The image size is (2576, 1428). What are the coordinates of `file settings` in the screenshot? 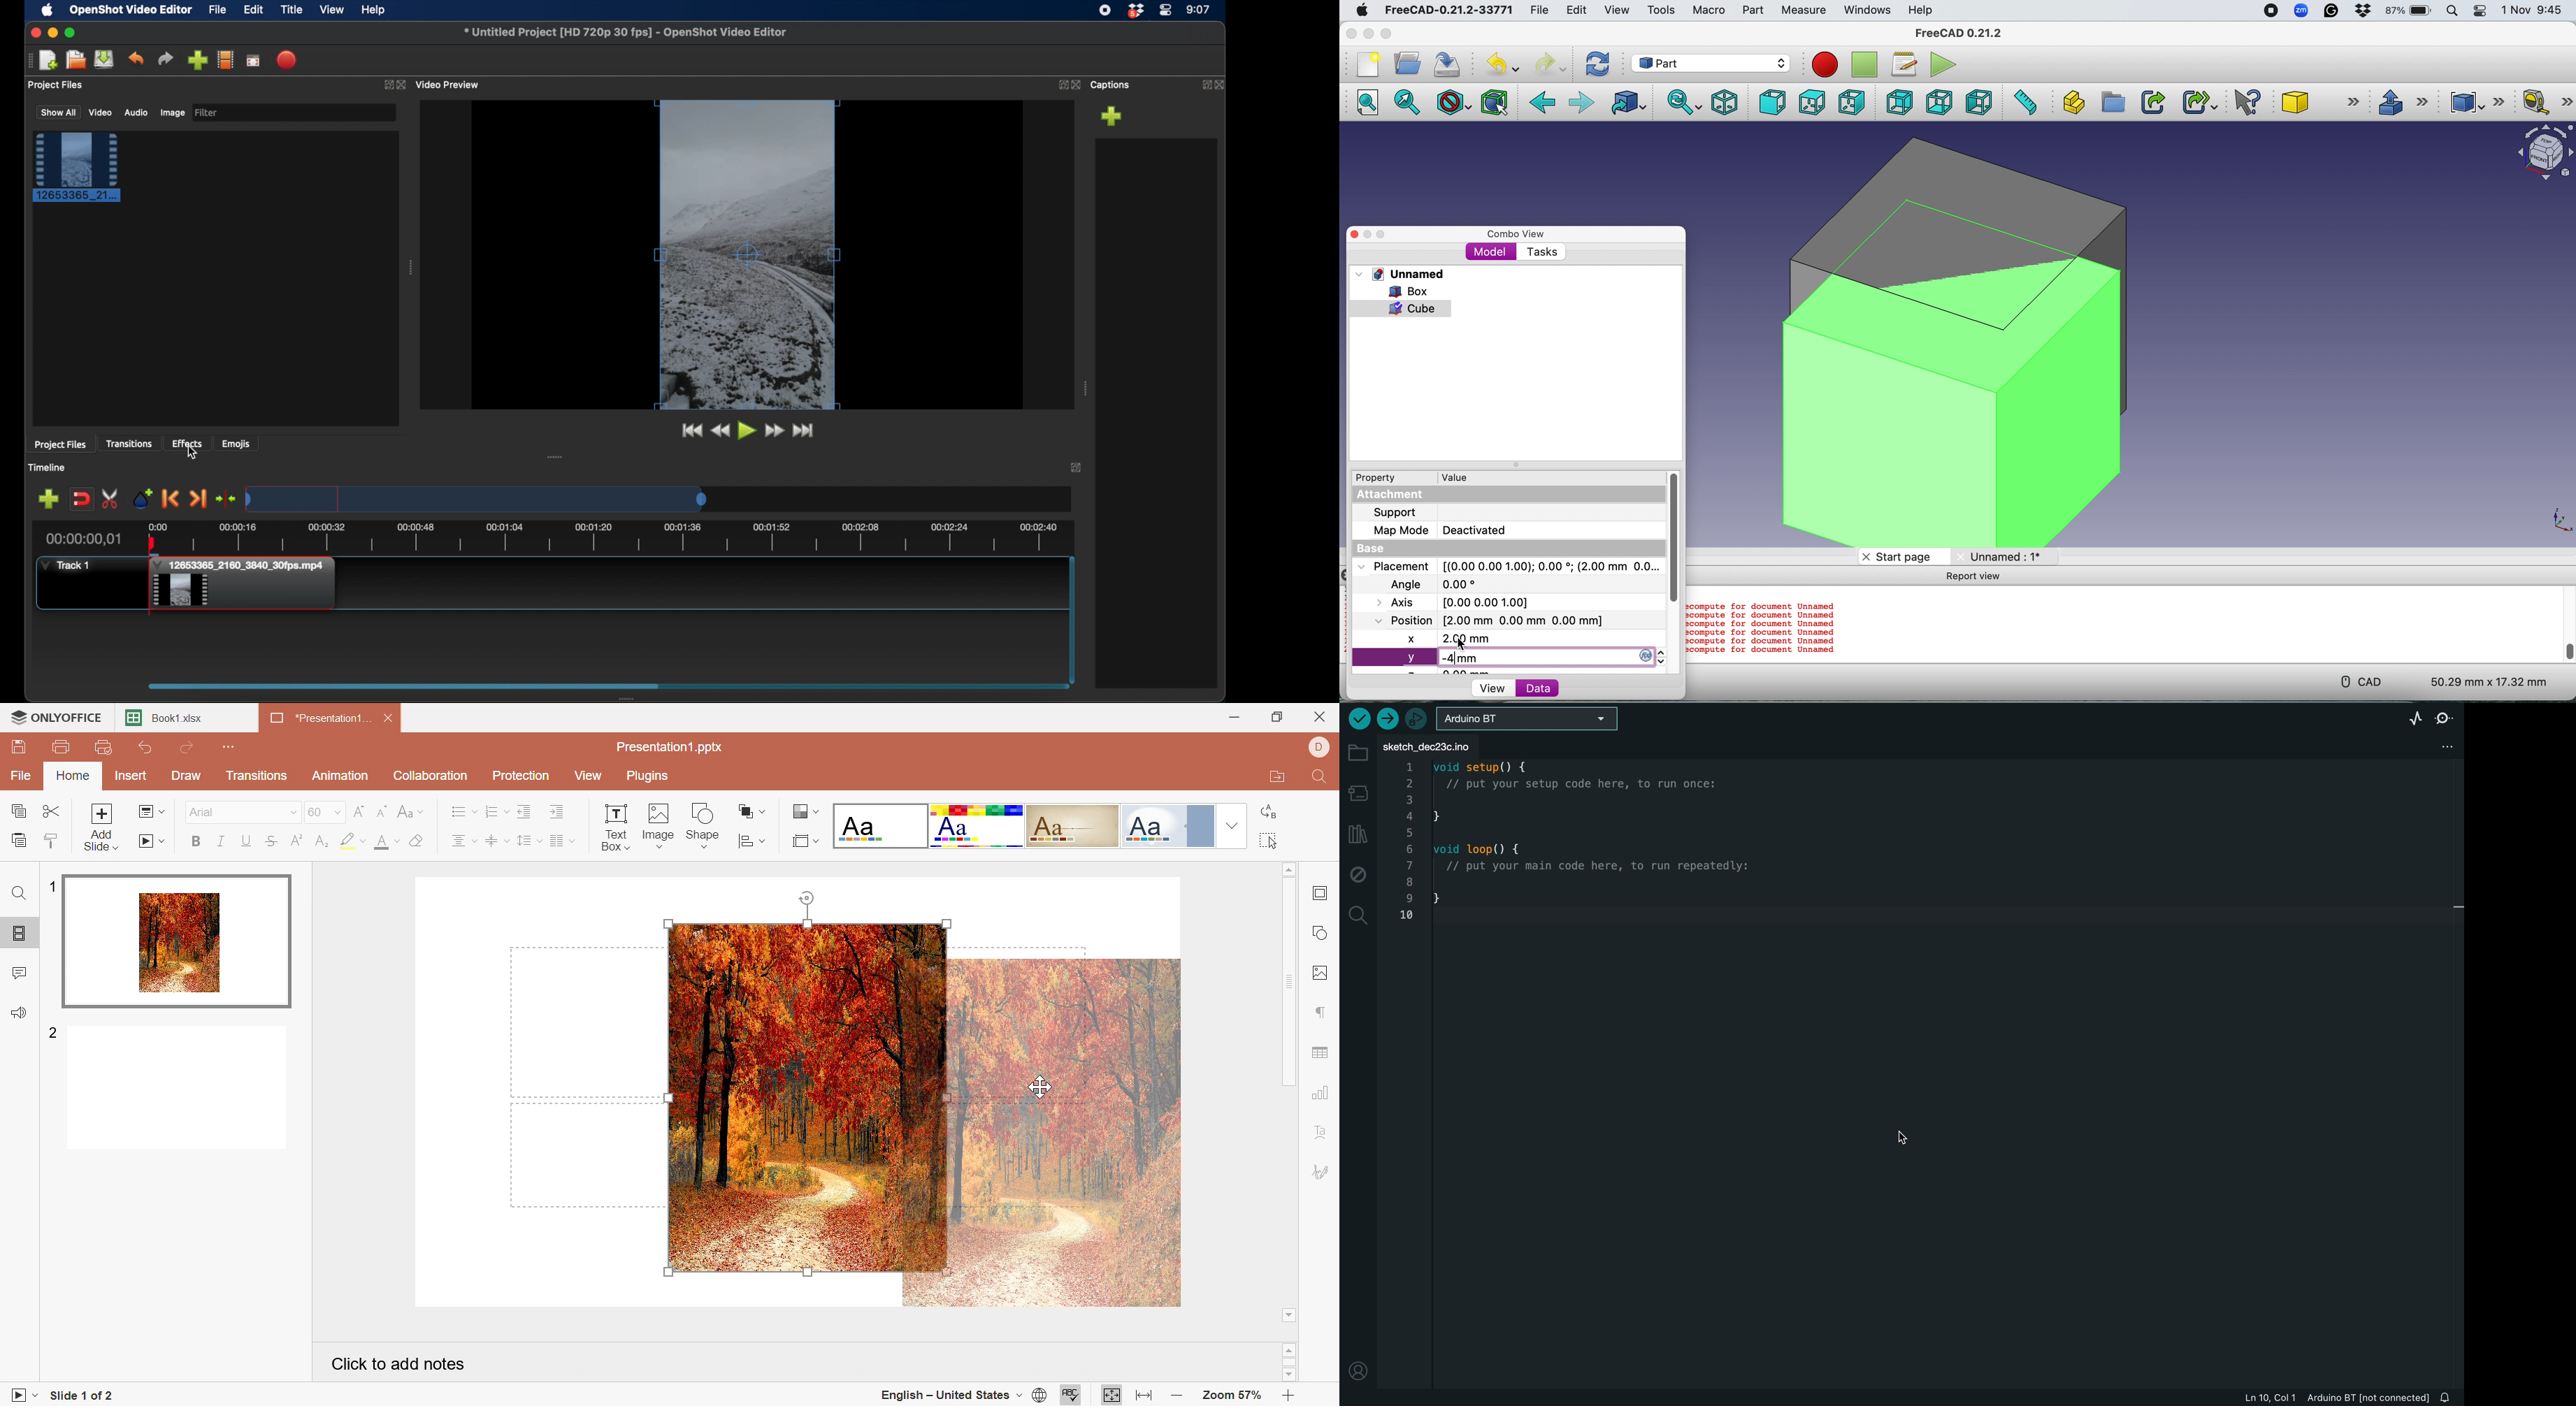 It's located at (2443, 746).